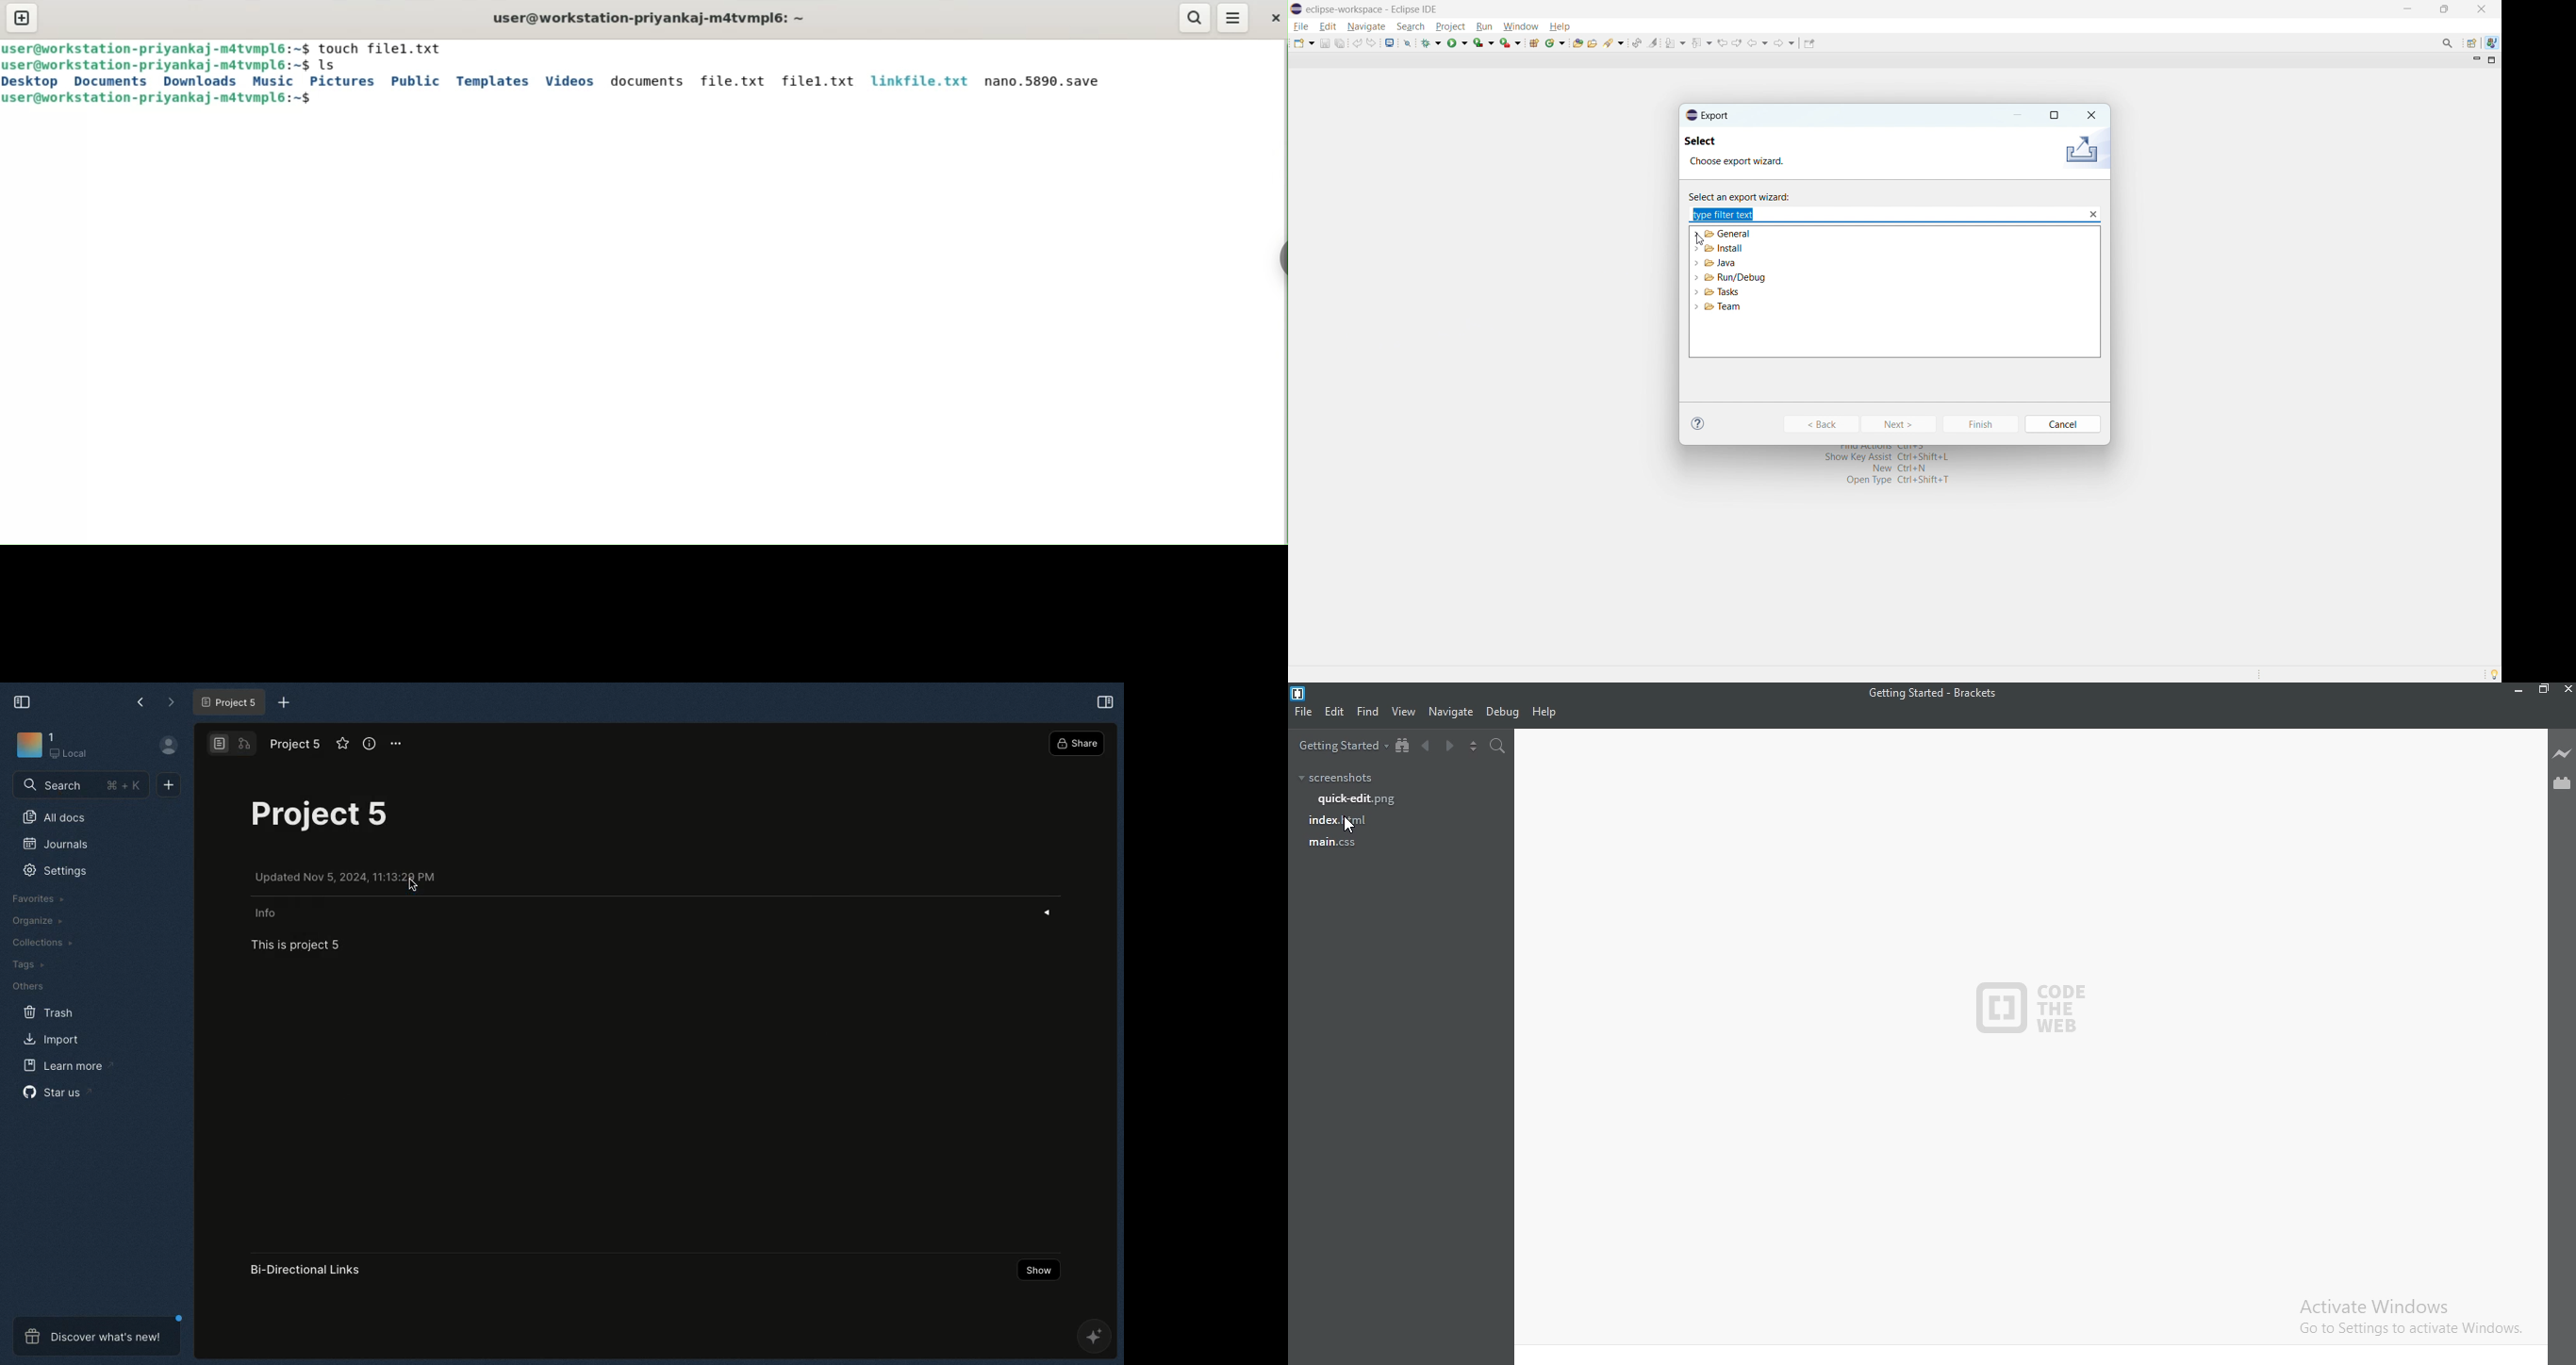 This screenshot has width=2576, height=1372. I want to click on expand java, so click(1696, 262).